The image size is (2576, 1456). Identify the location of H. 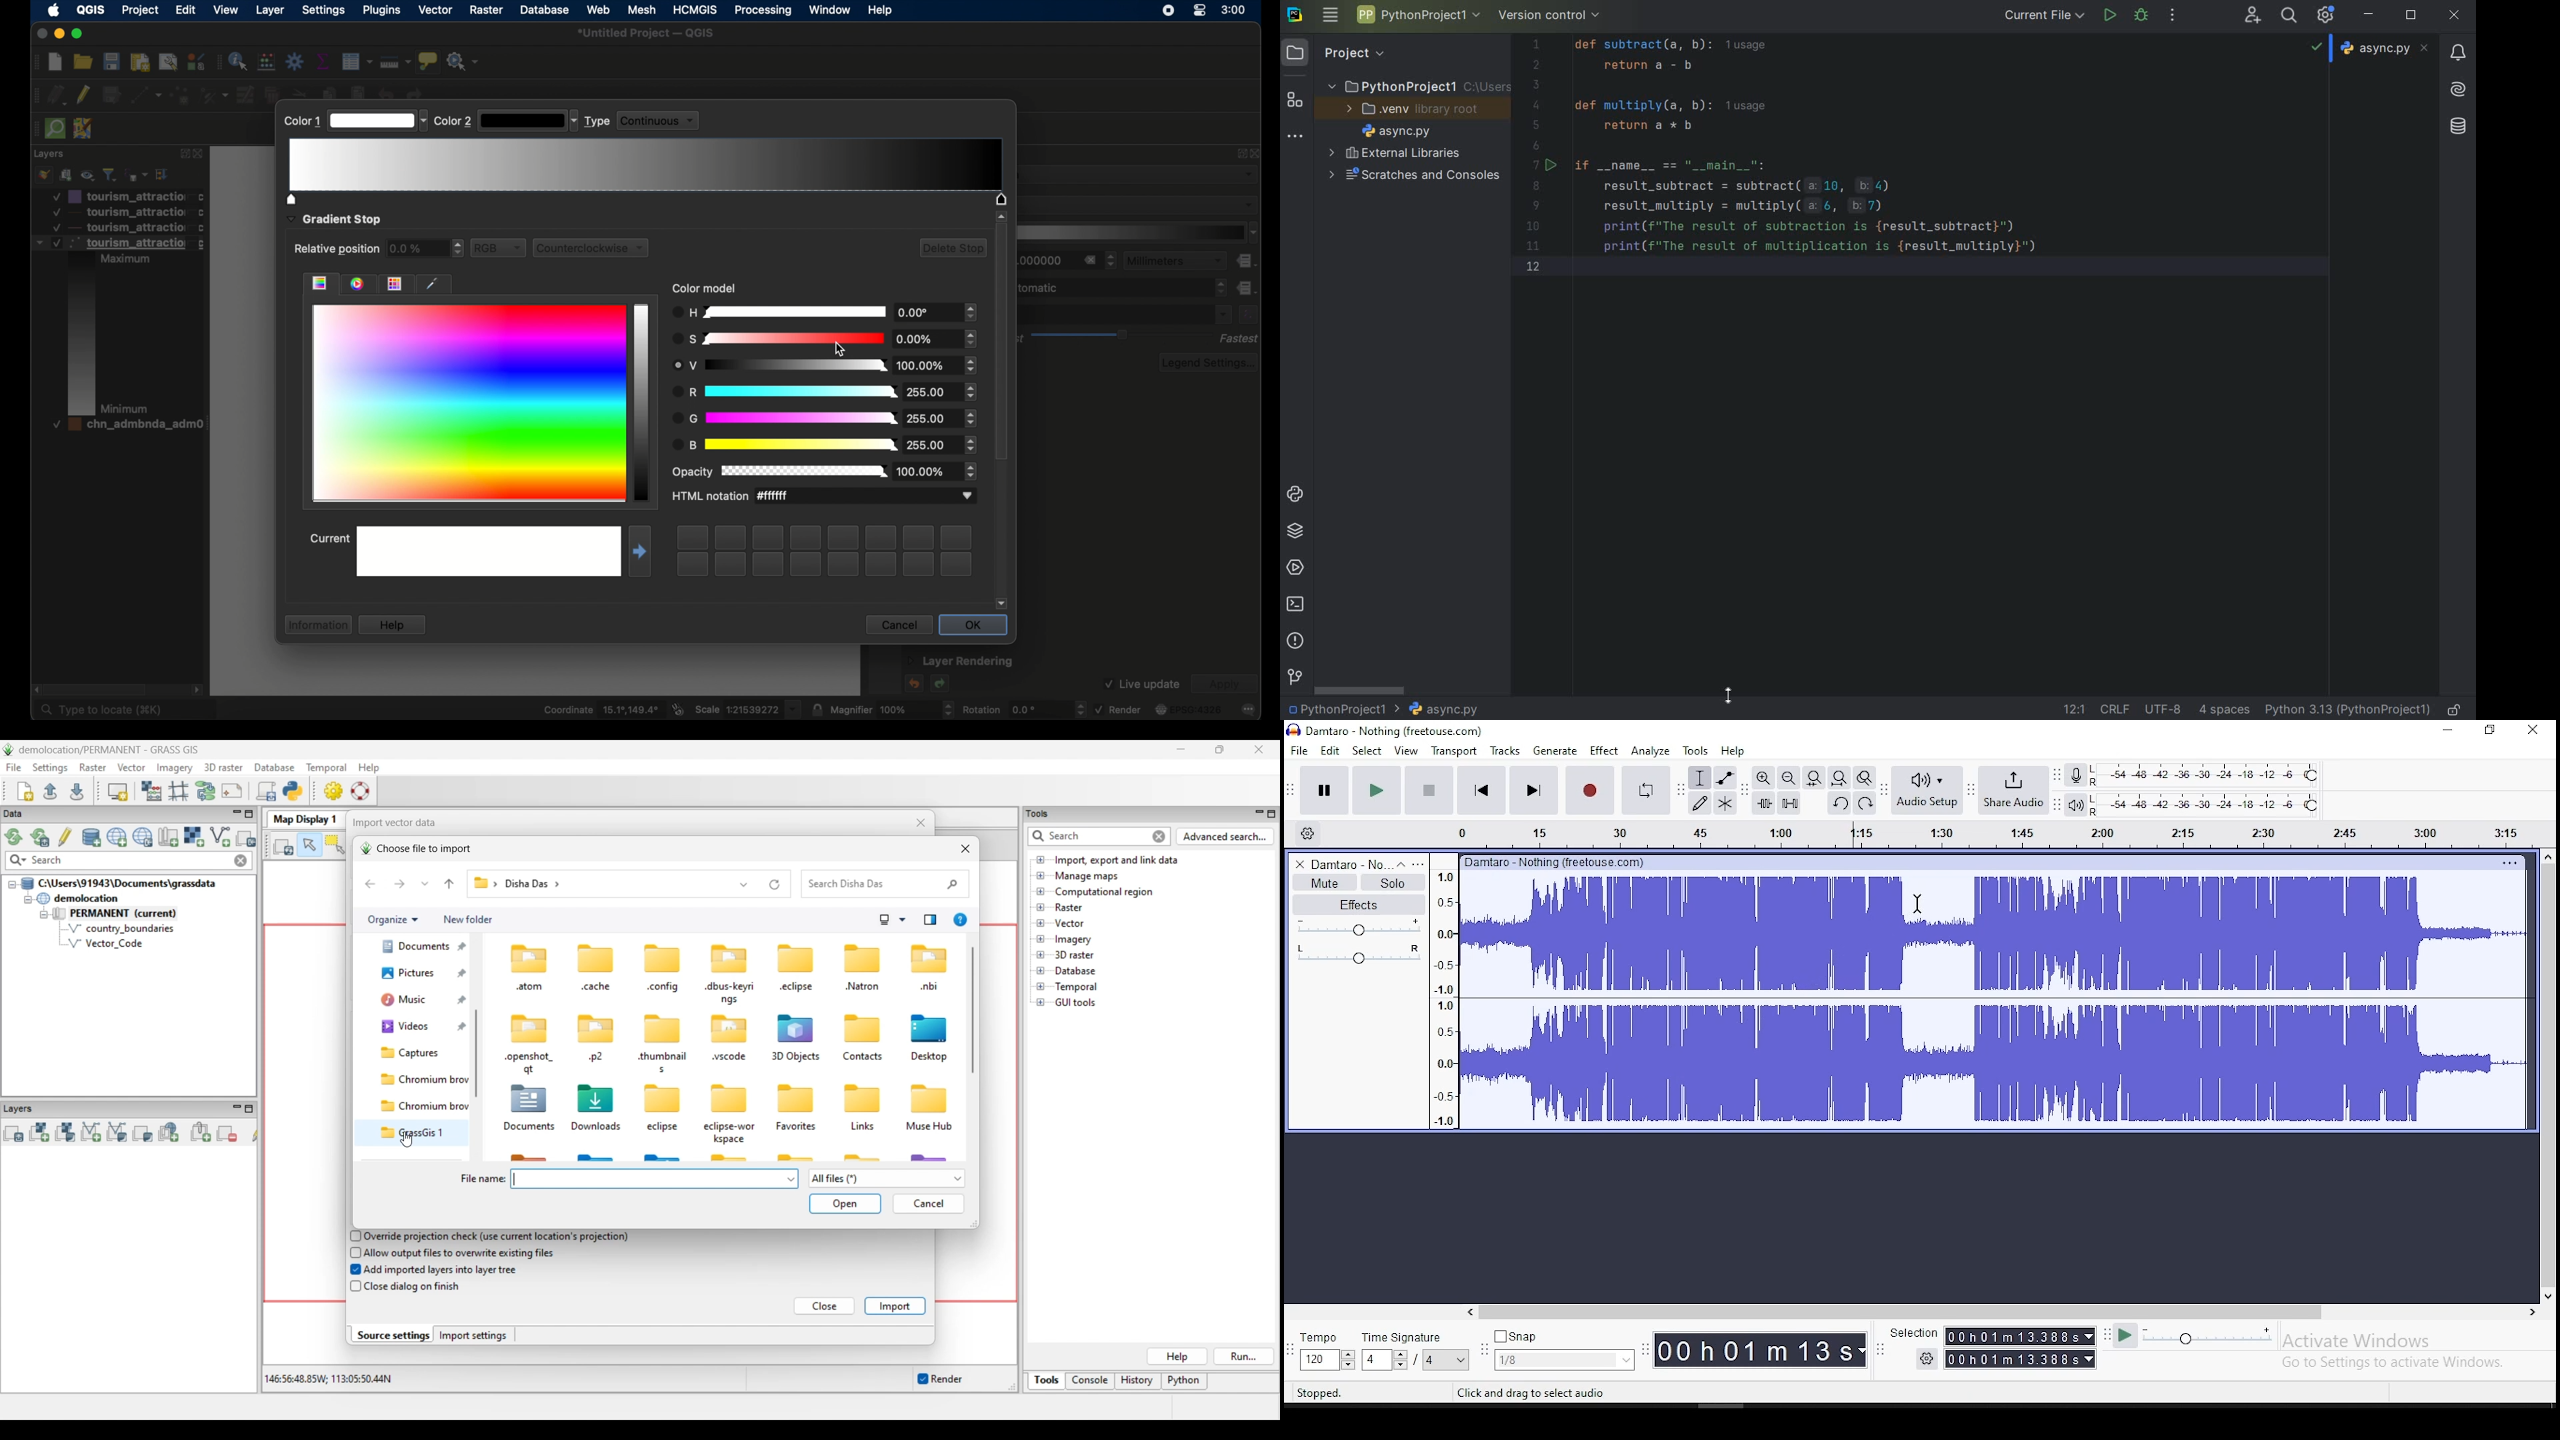
(823, 313).